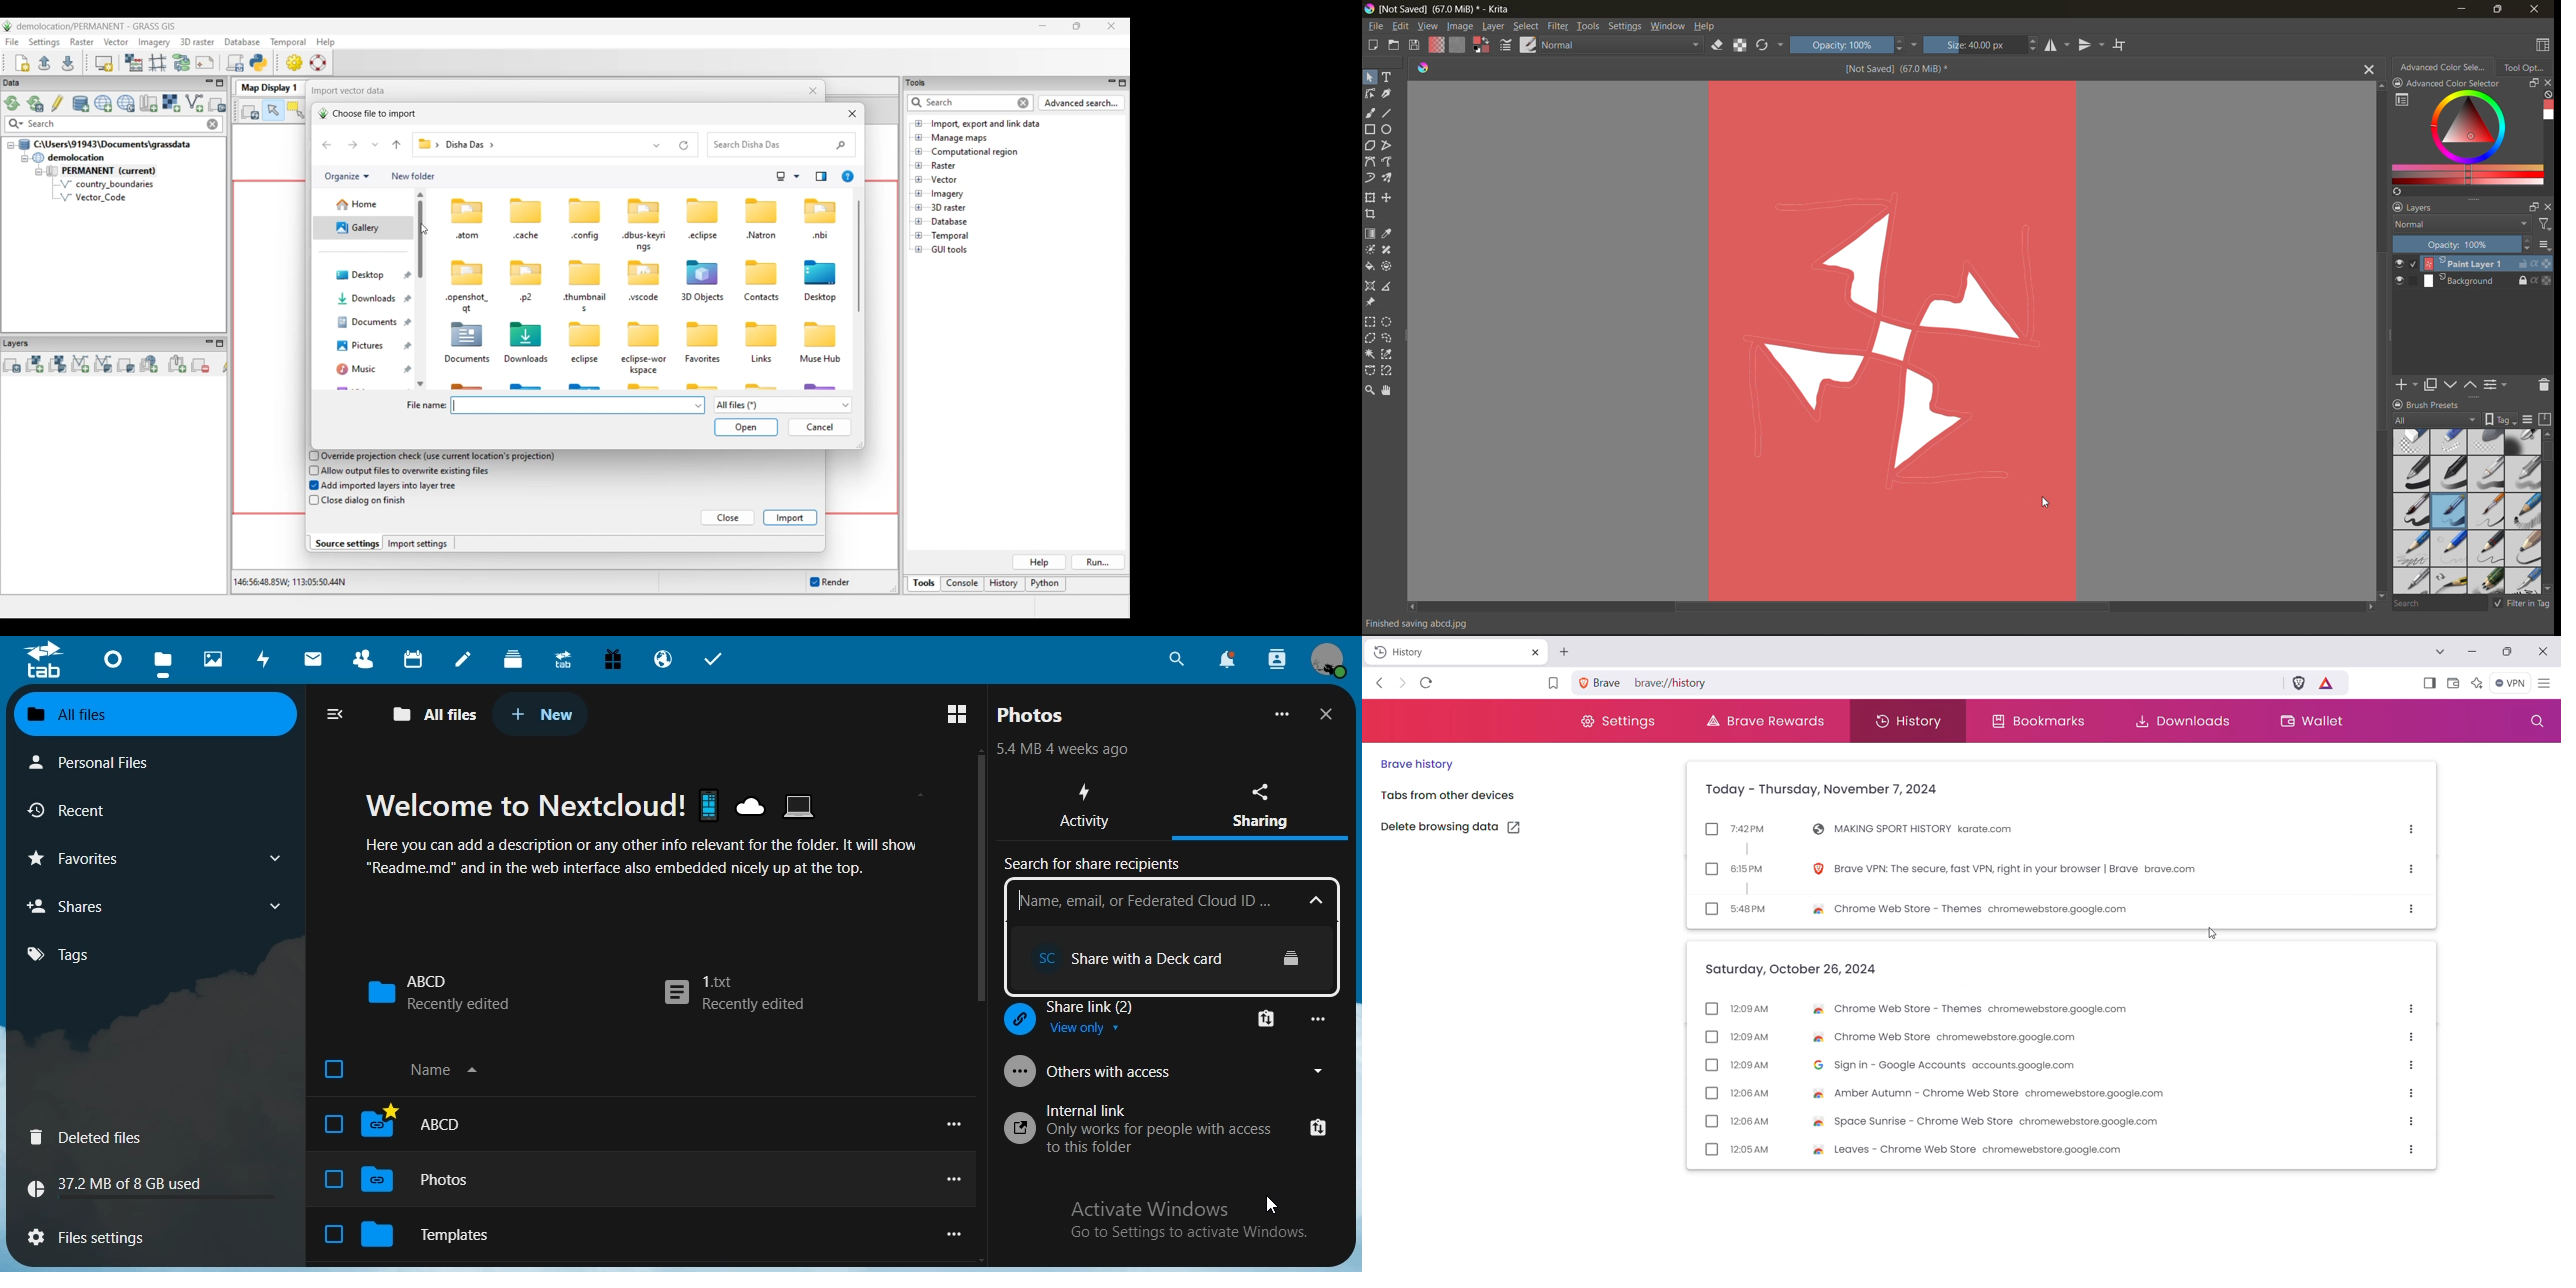  Describe the element at coordinates (1388, 371) in the screenshot. I see `tools` at that location.